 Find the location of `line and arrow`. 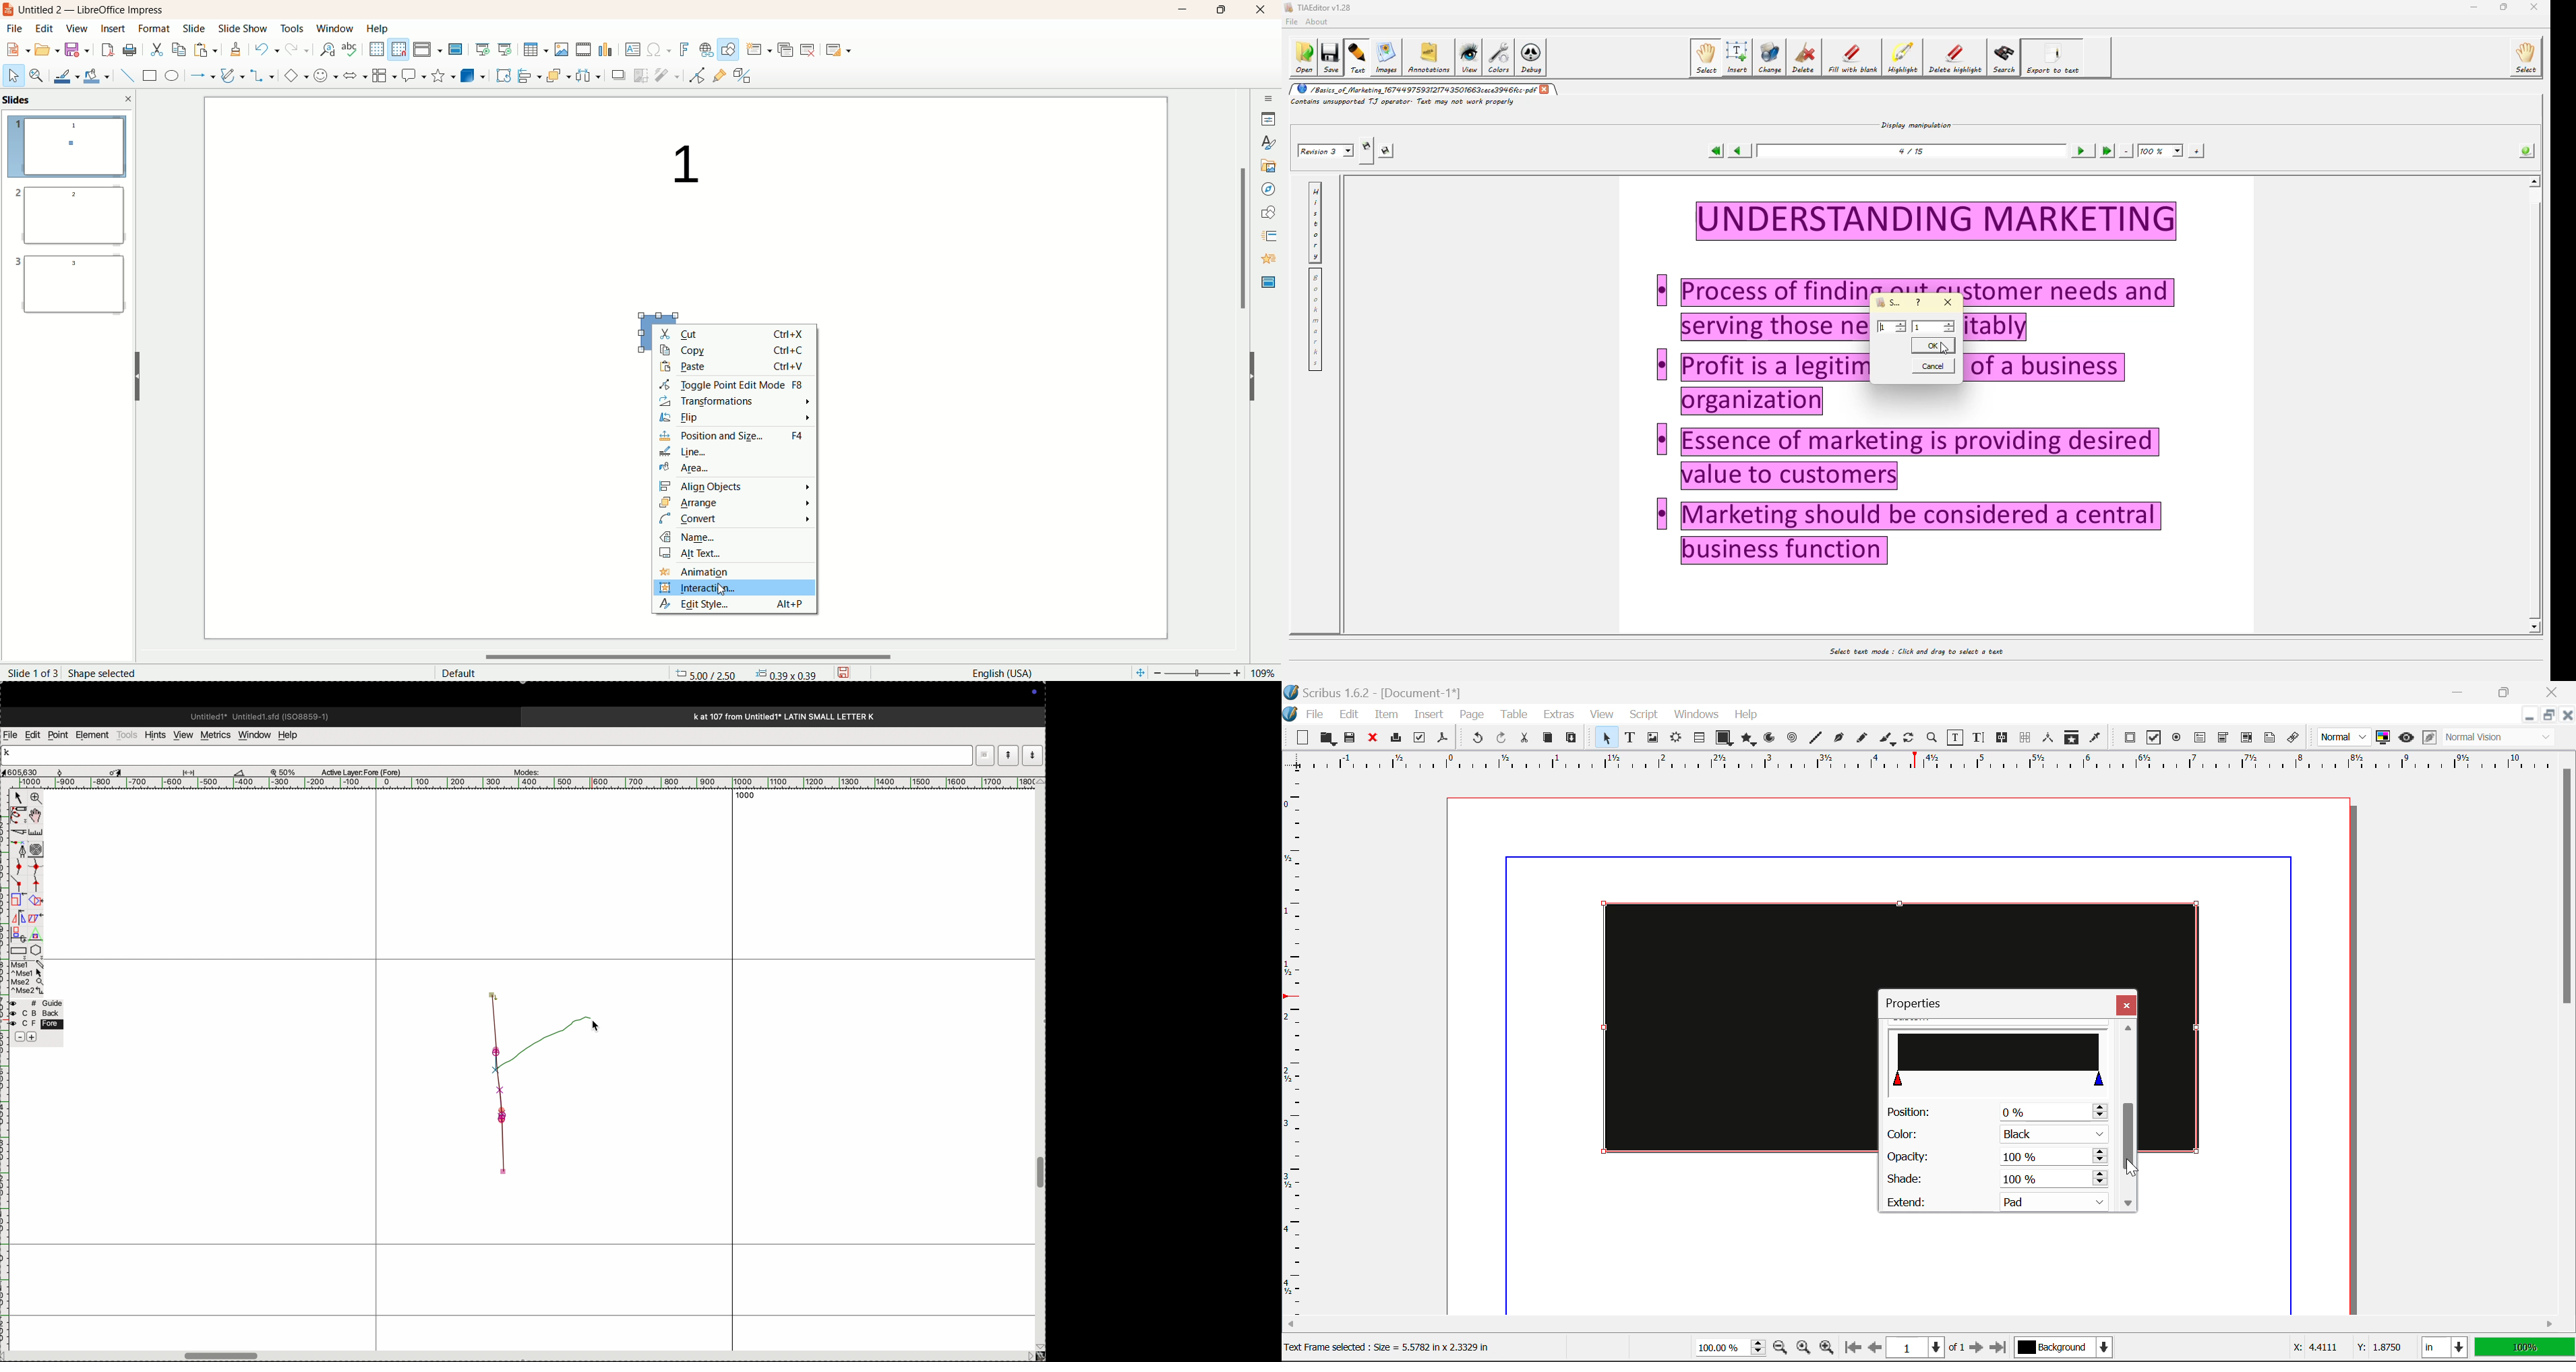

line and arrow is located at coordinates (201, 76).